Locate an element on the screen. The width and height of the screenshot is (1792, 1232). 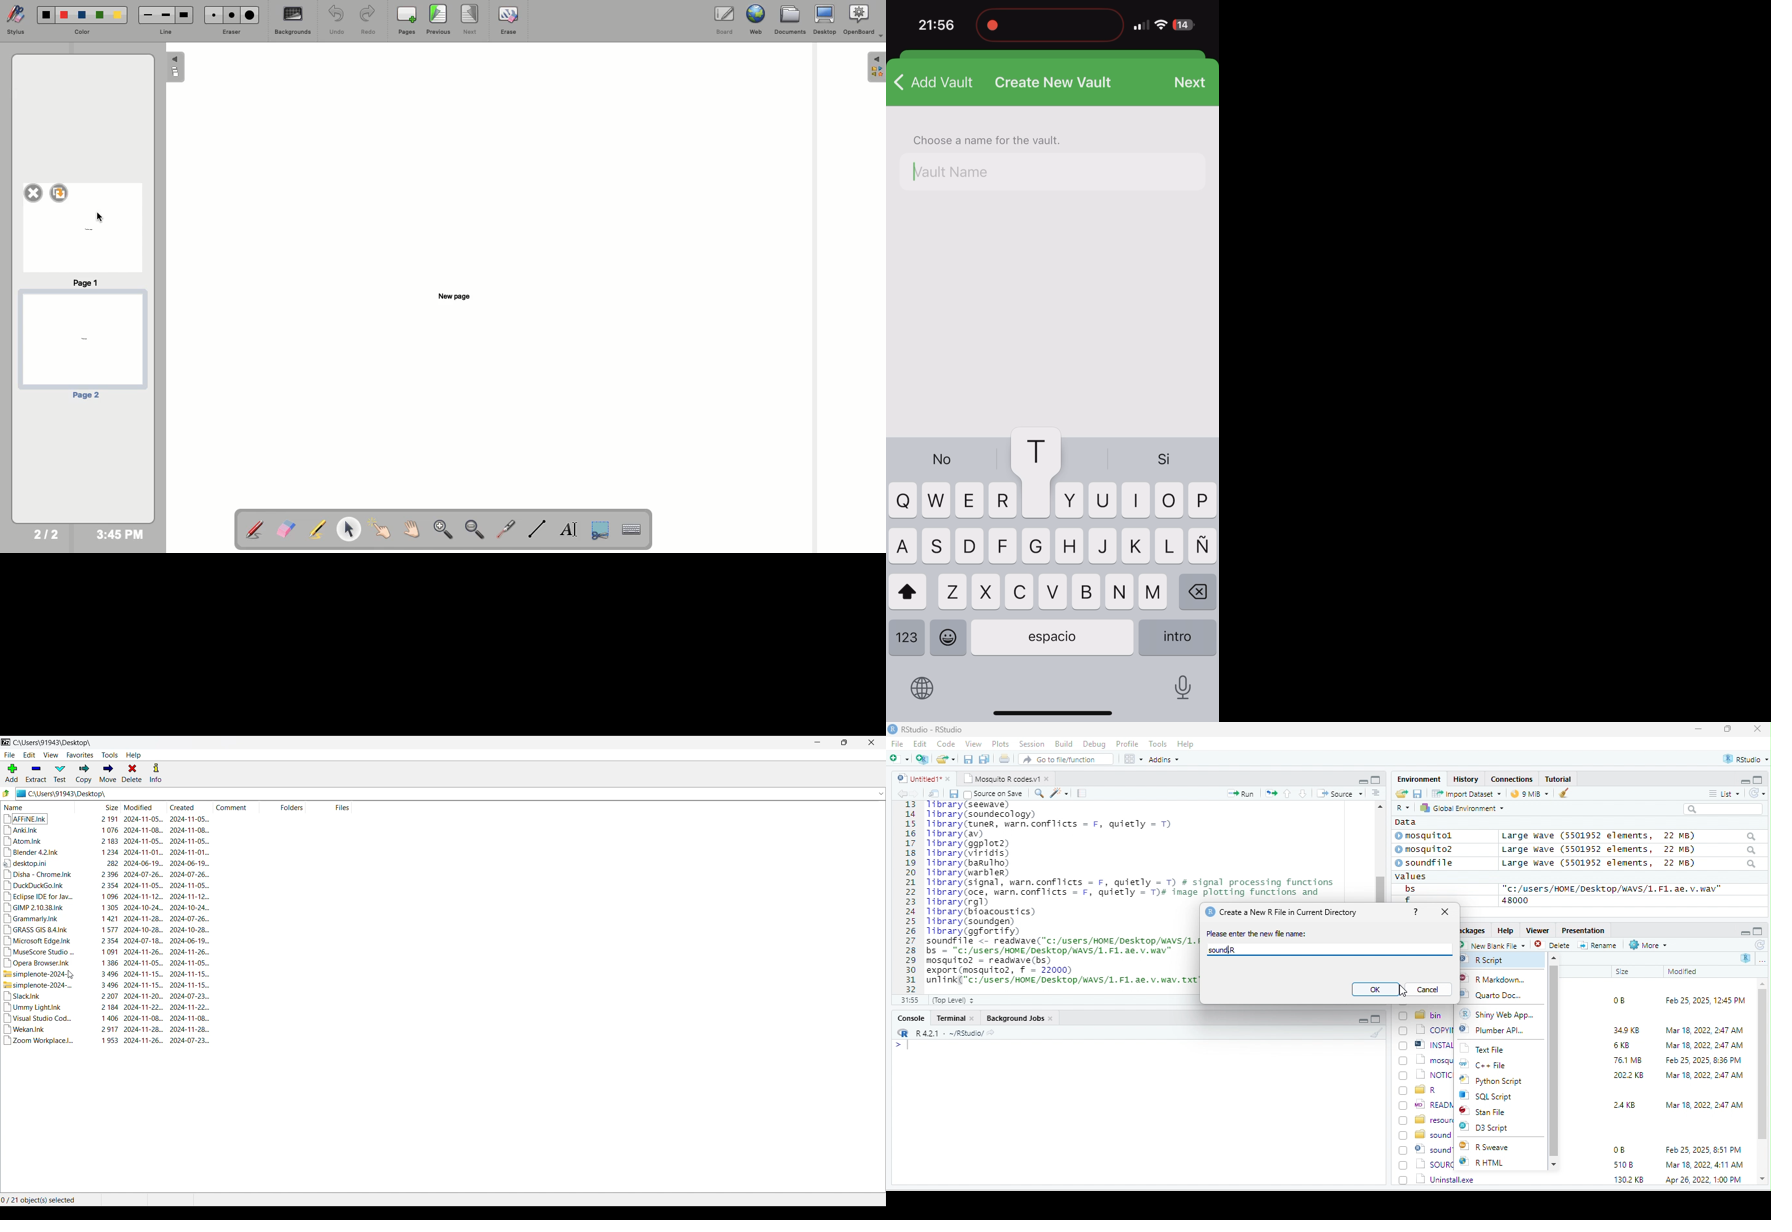
© soundfile is located at coordinates (1430, 863).